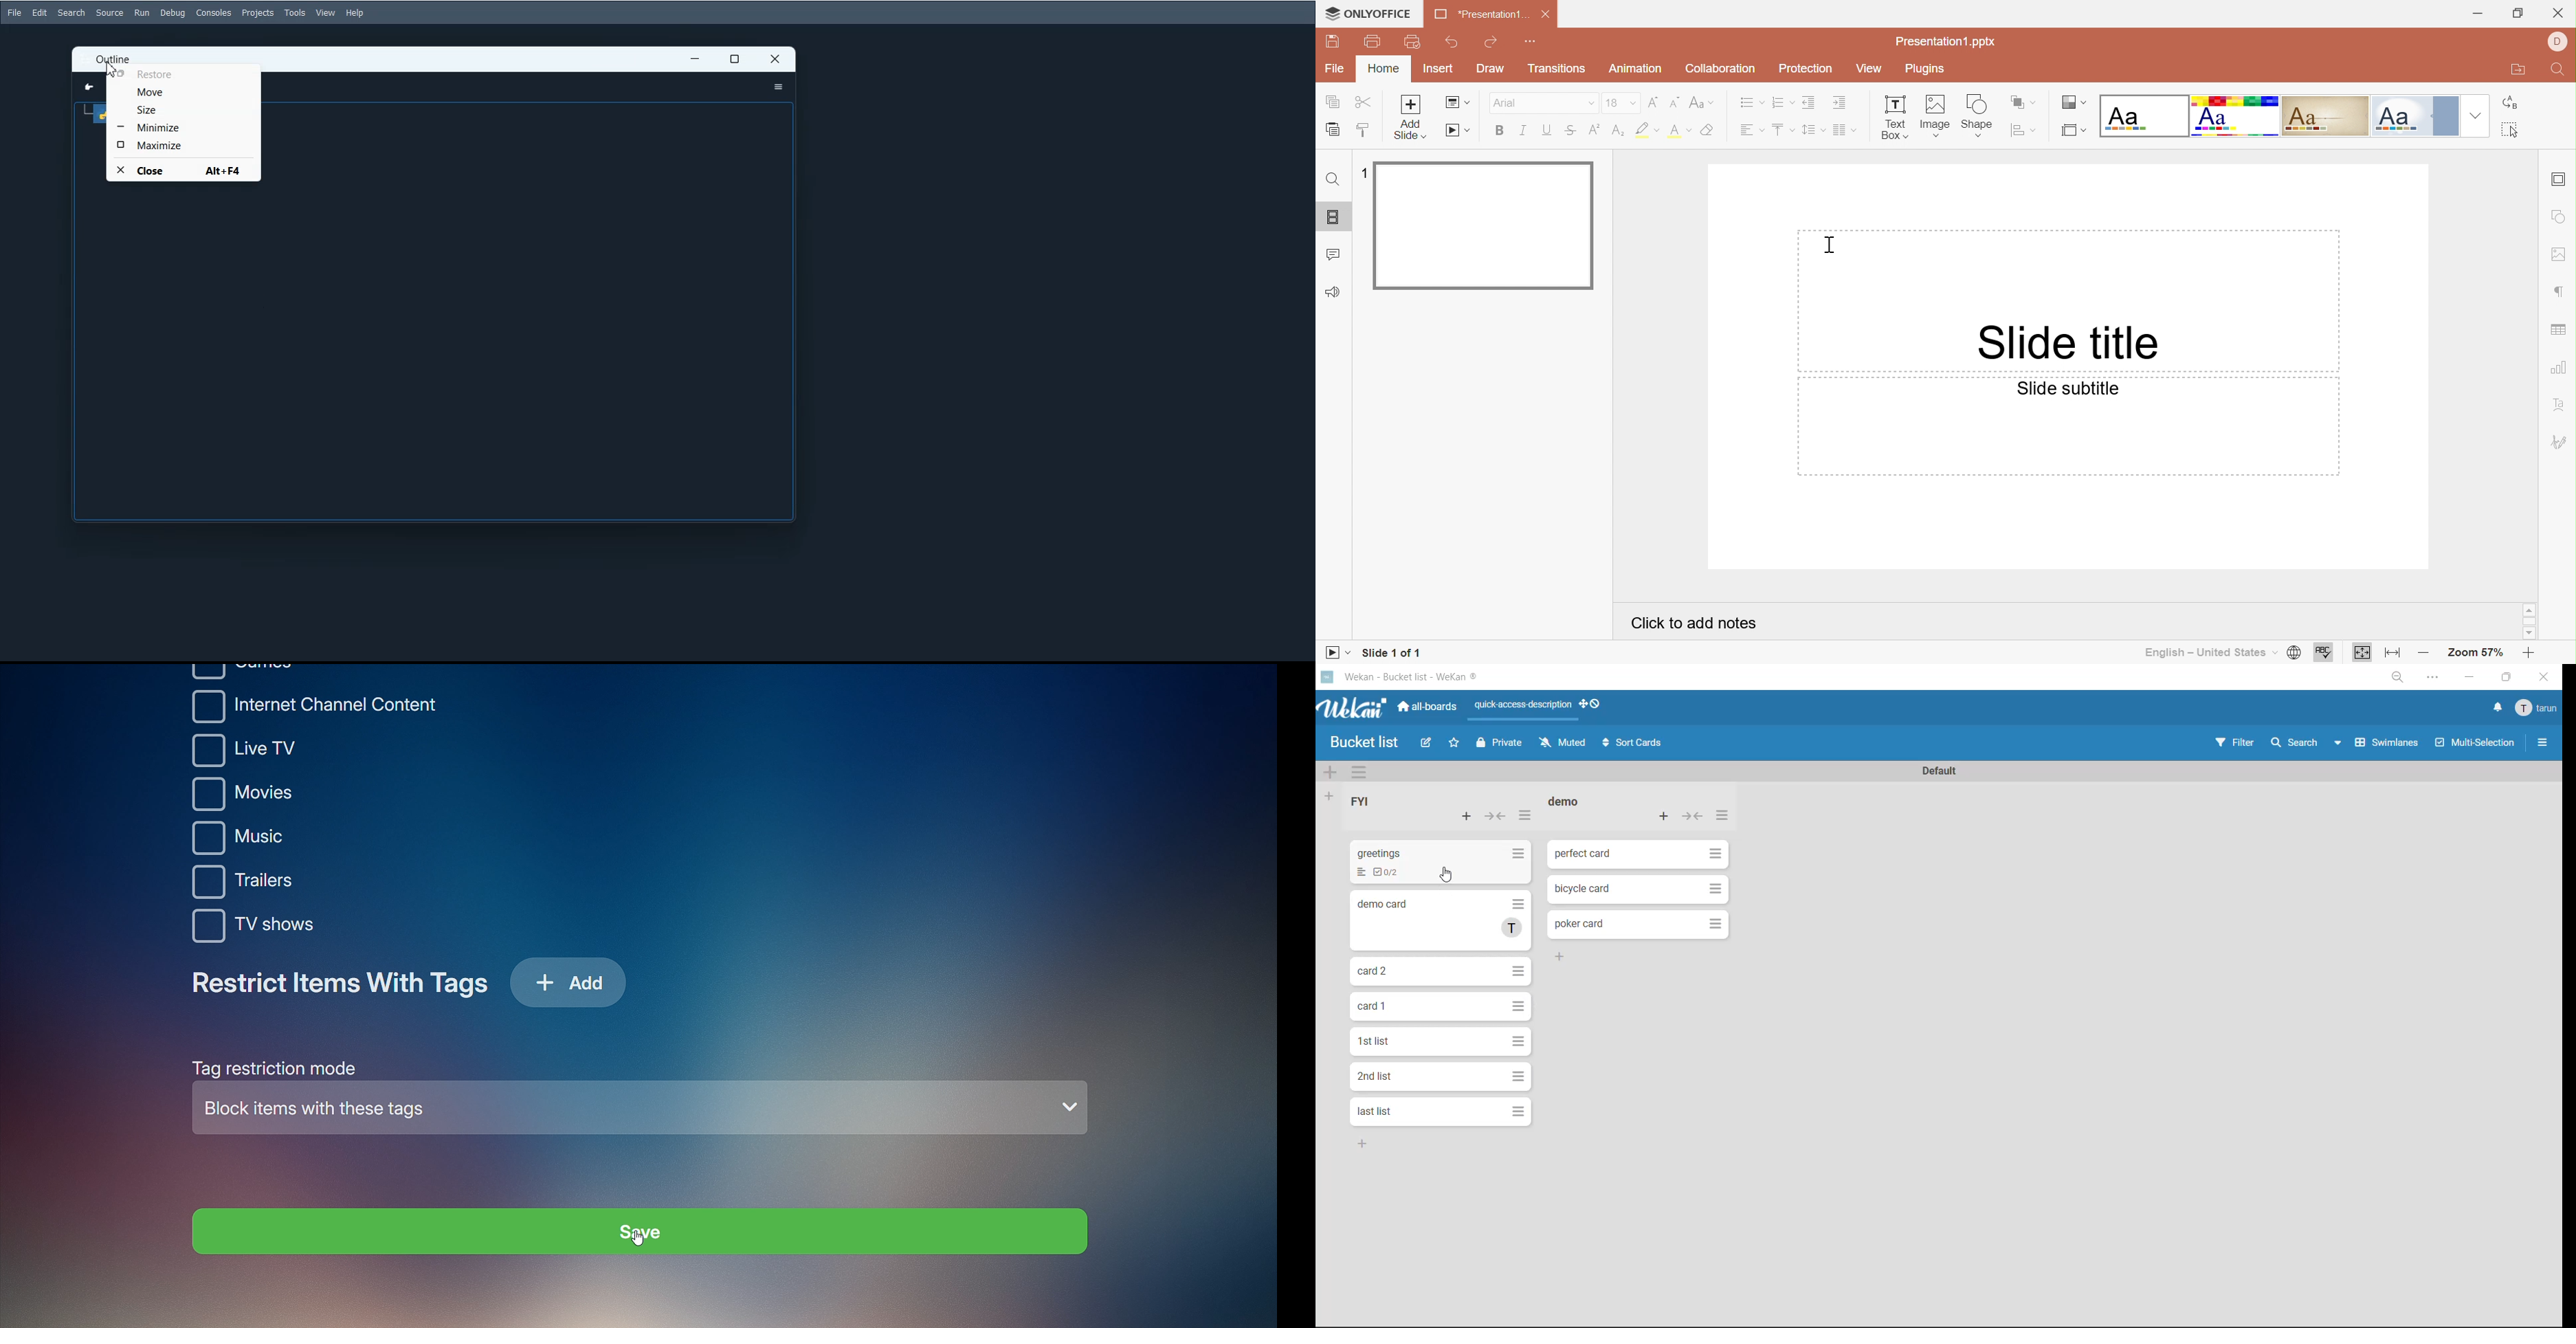  I want to click on card 3, so click(1442, 971).